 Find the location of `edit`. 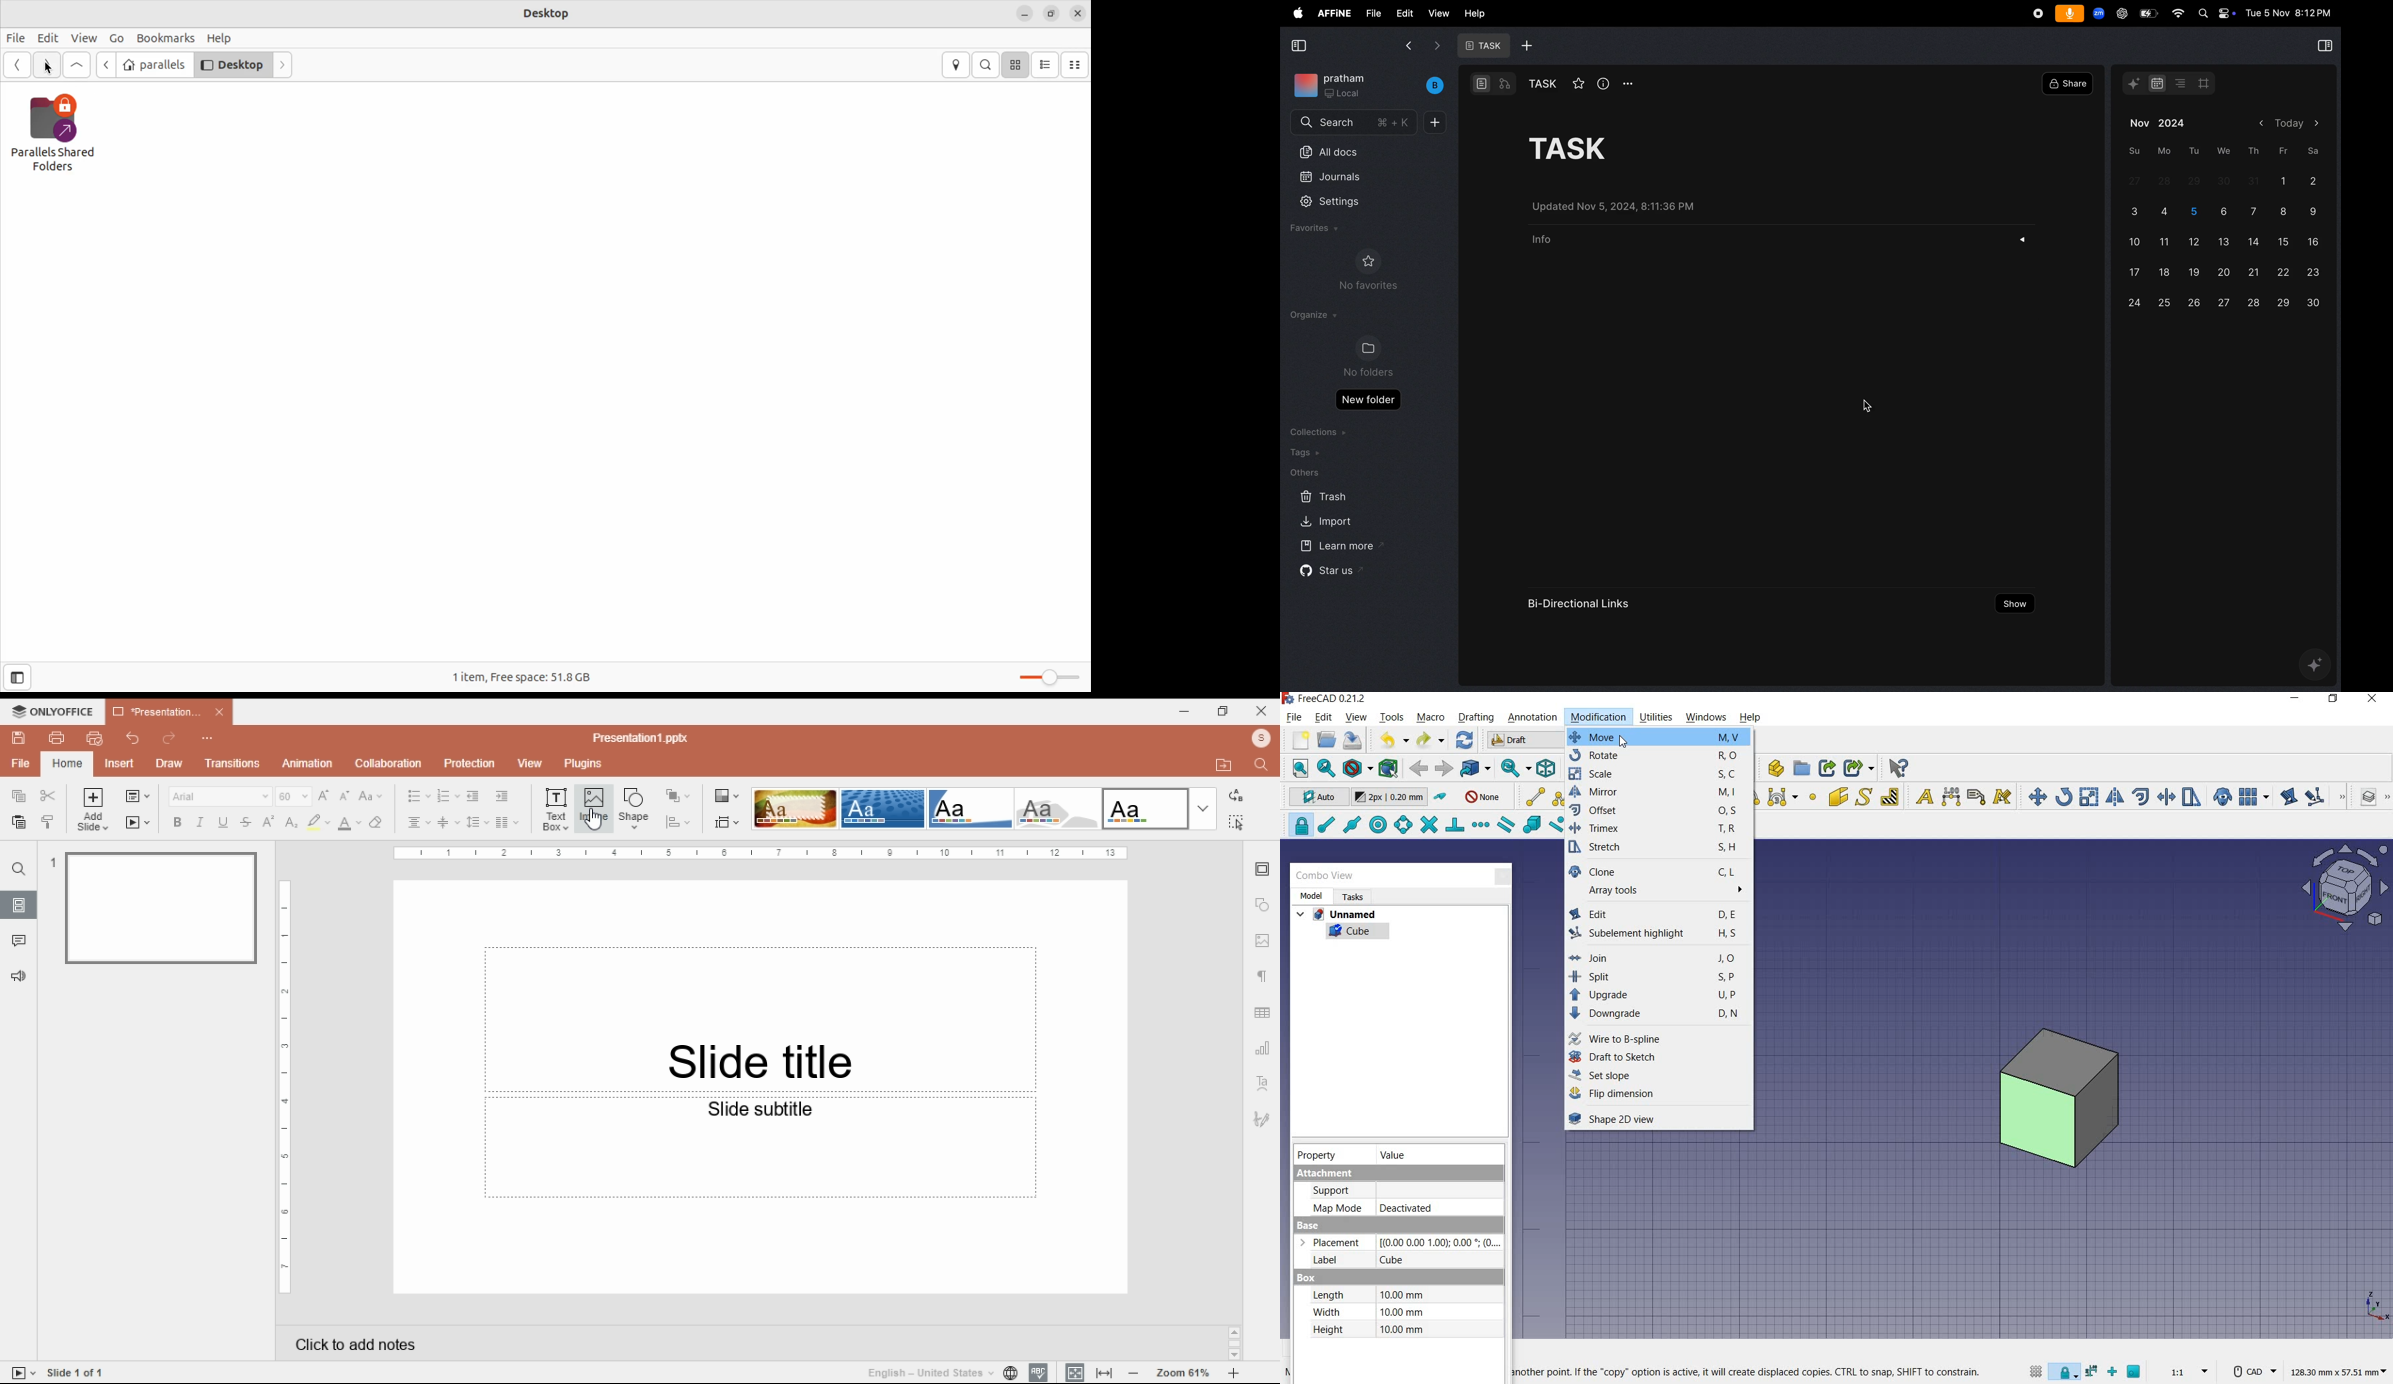

edit is located at coordinates (46, 37).